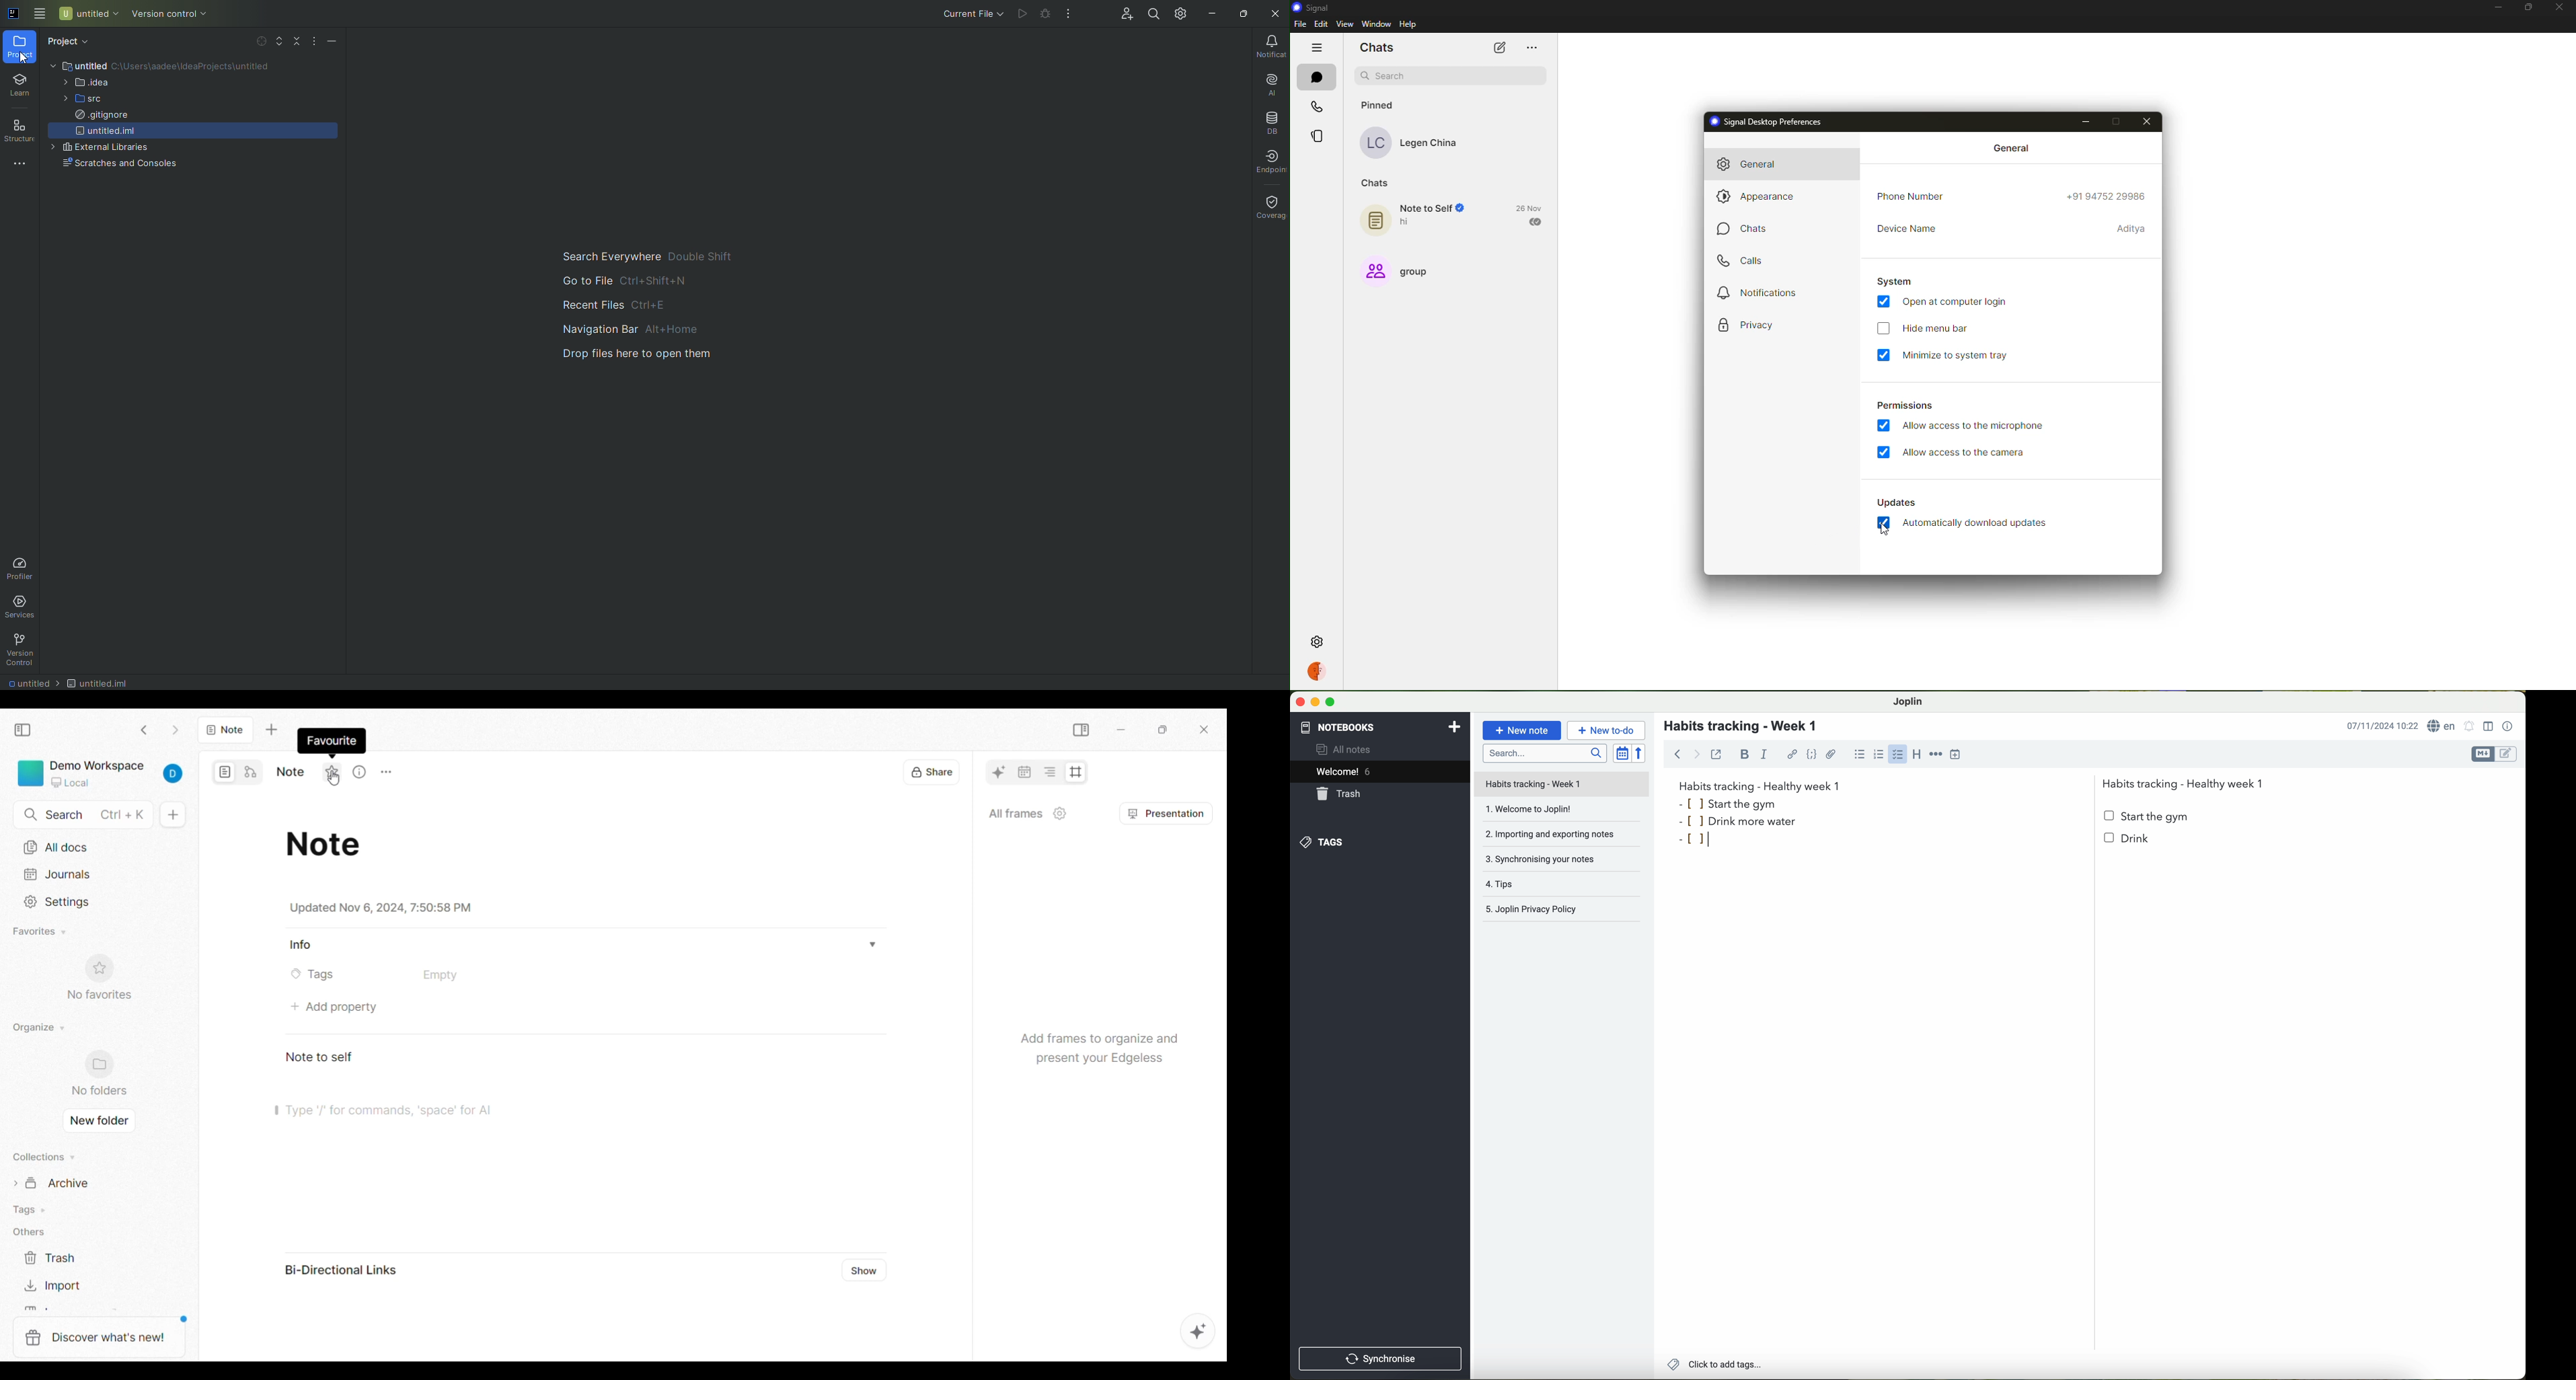 The height and width of the screenshot is (1400, 2576). Describe the element at coordinates (1318, 642) in the screenshot. I see `settings` at that location.